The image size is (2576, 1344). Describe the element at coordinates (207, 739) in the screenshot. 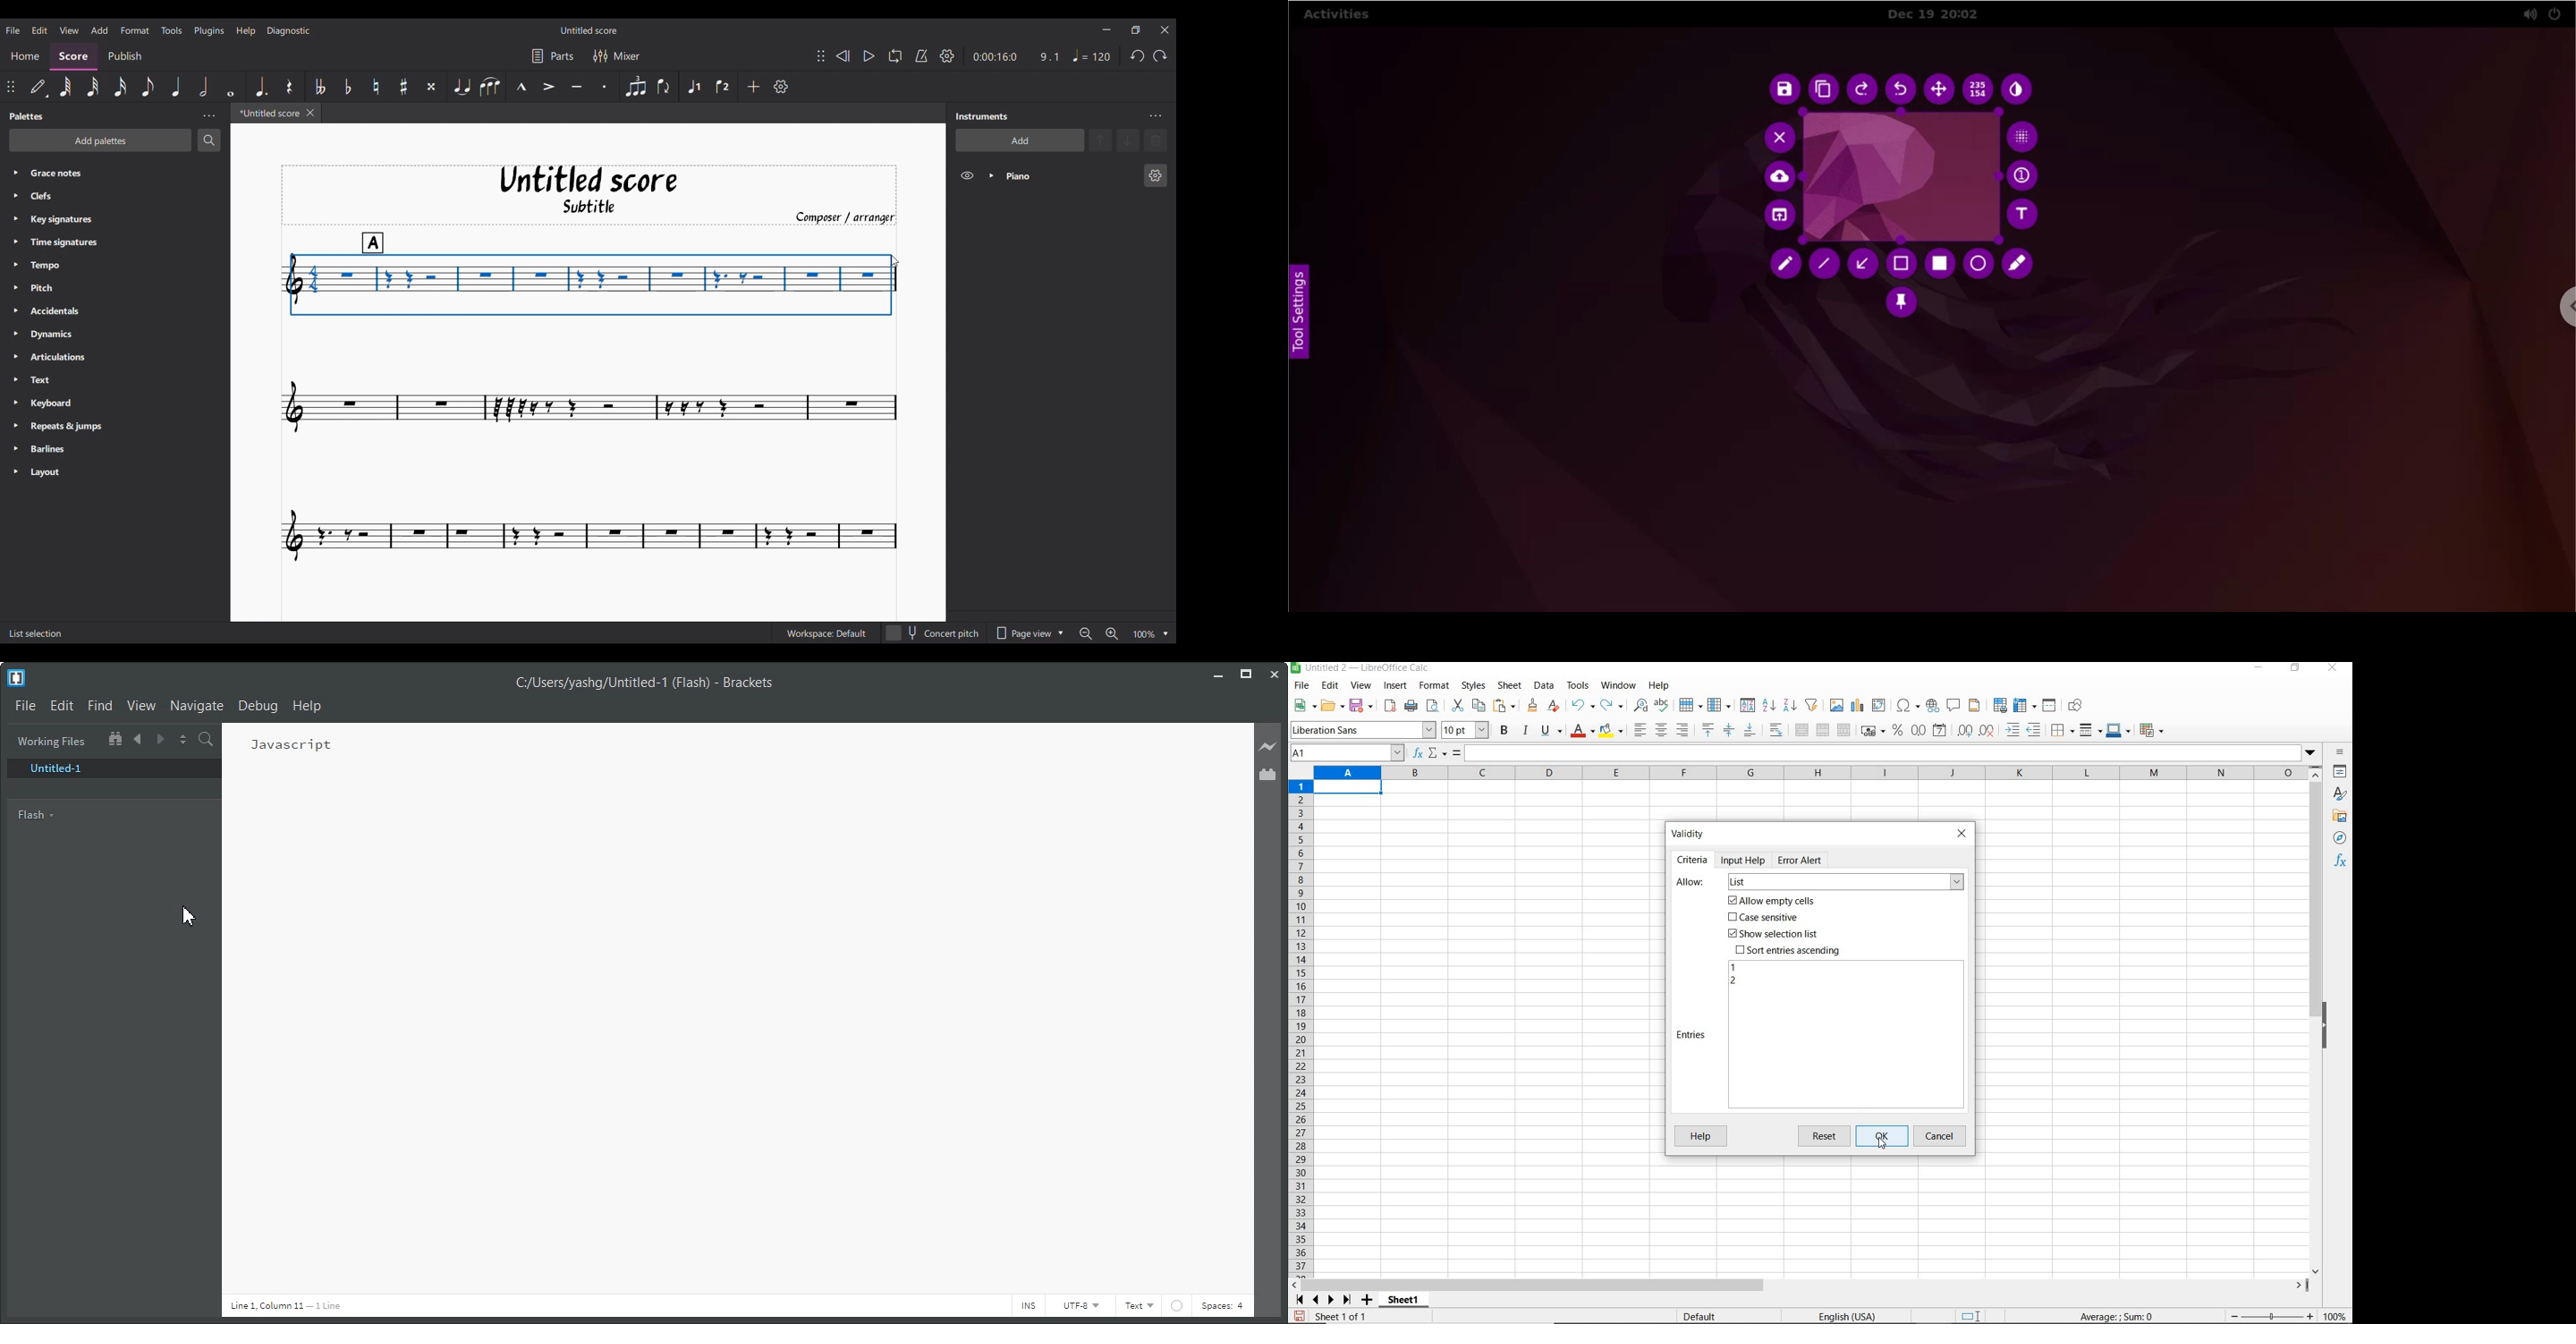

I see `Find in files` at that location.